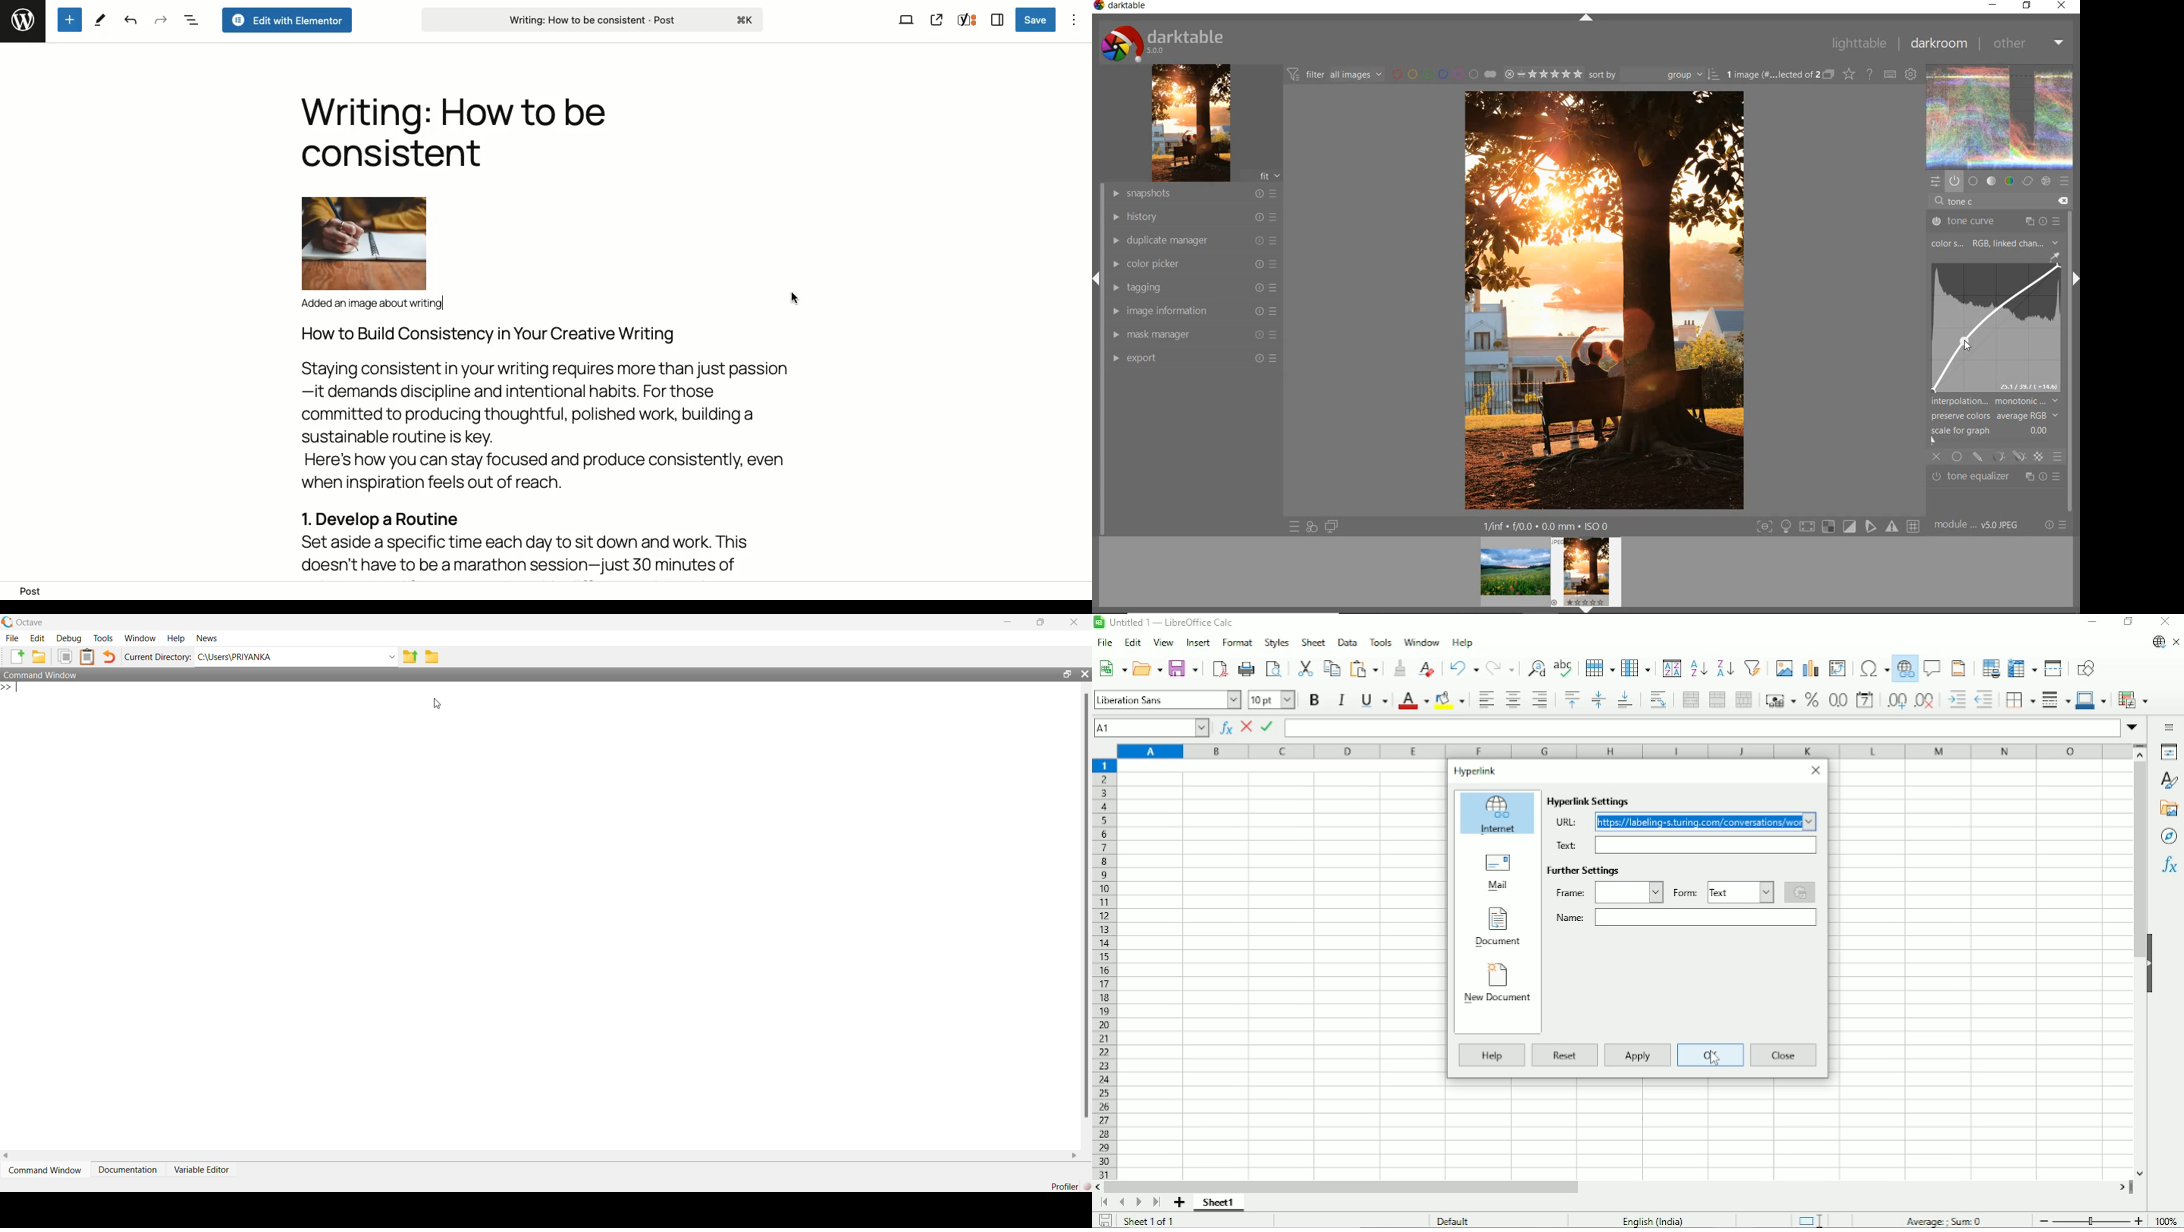  I want to click on selected image, so click(1591, 301).